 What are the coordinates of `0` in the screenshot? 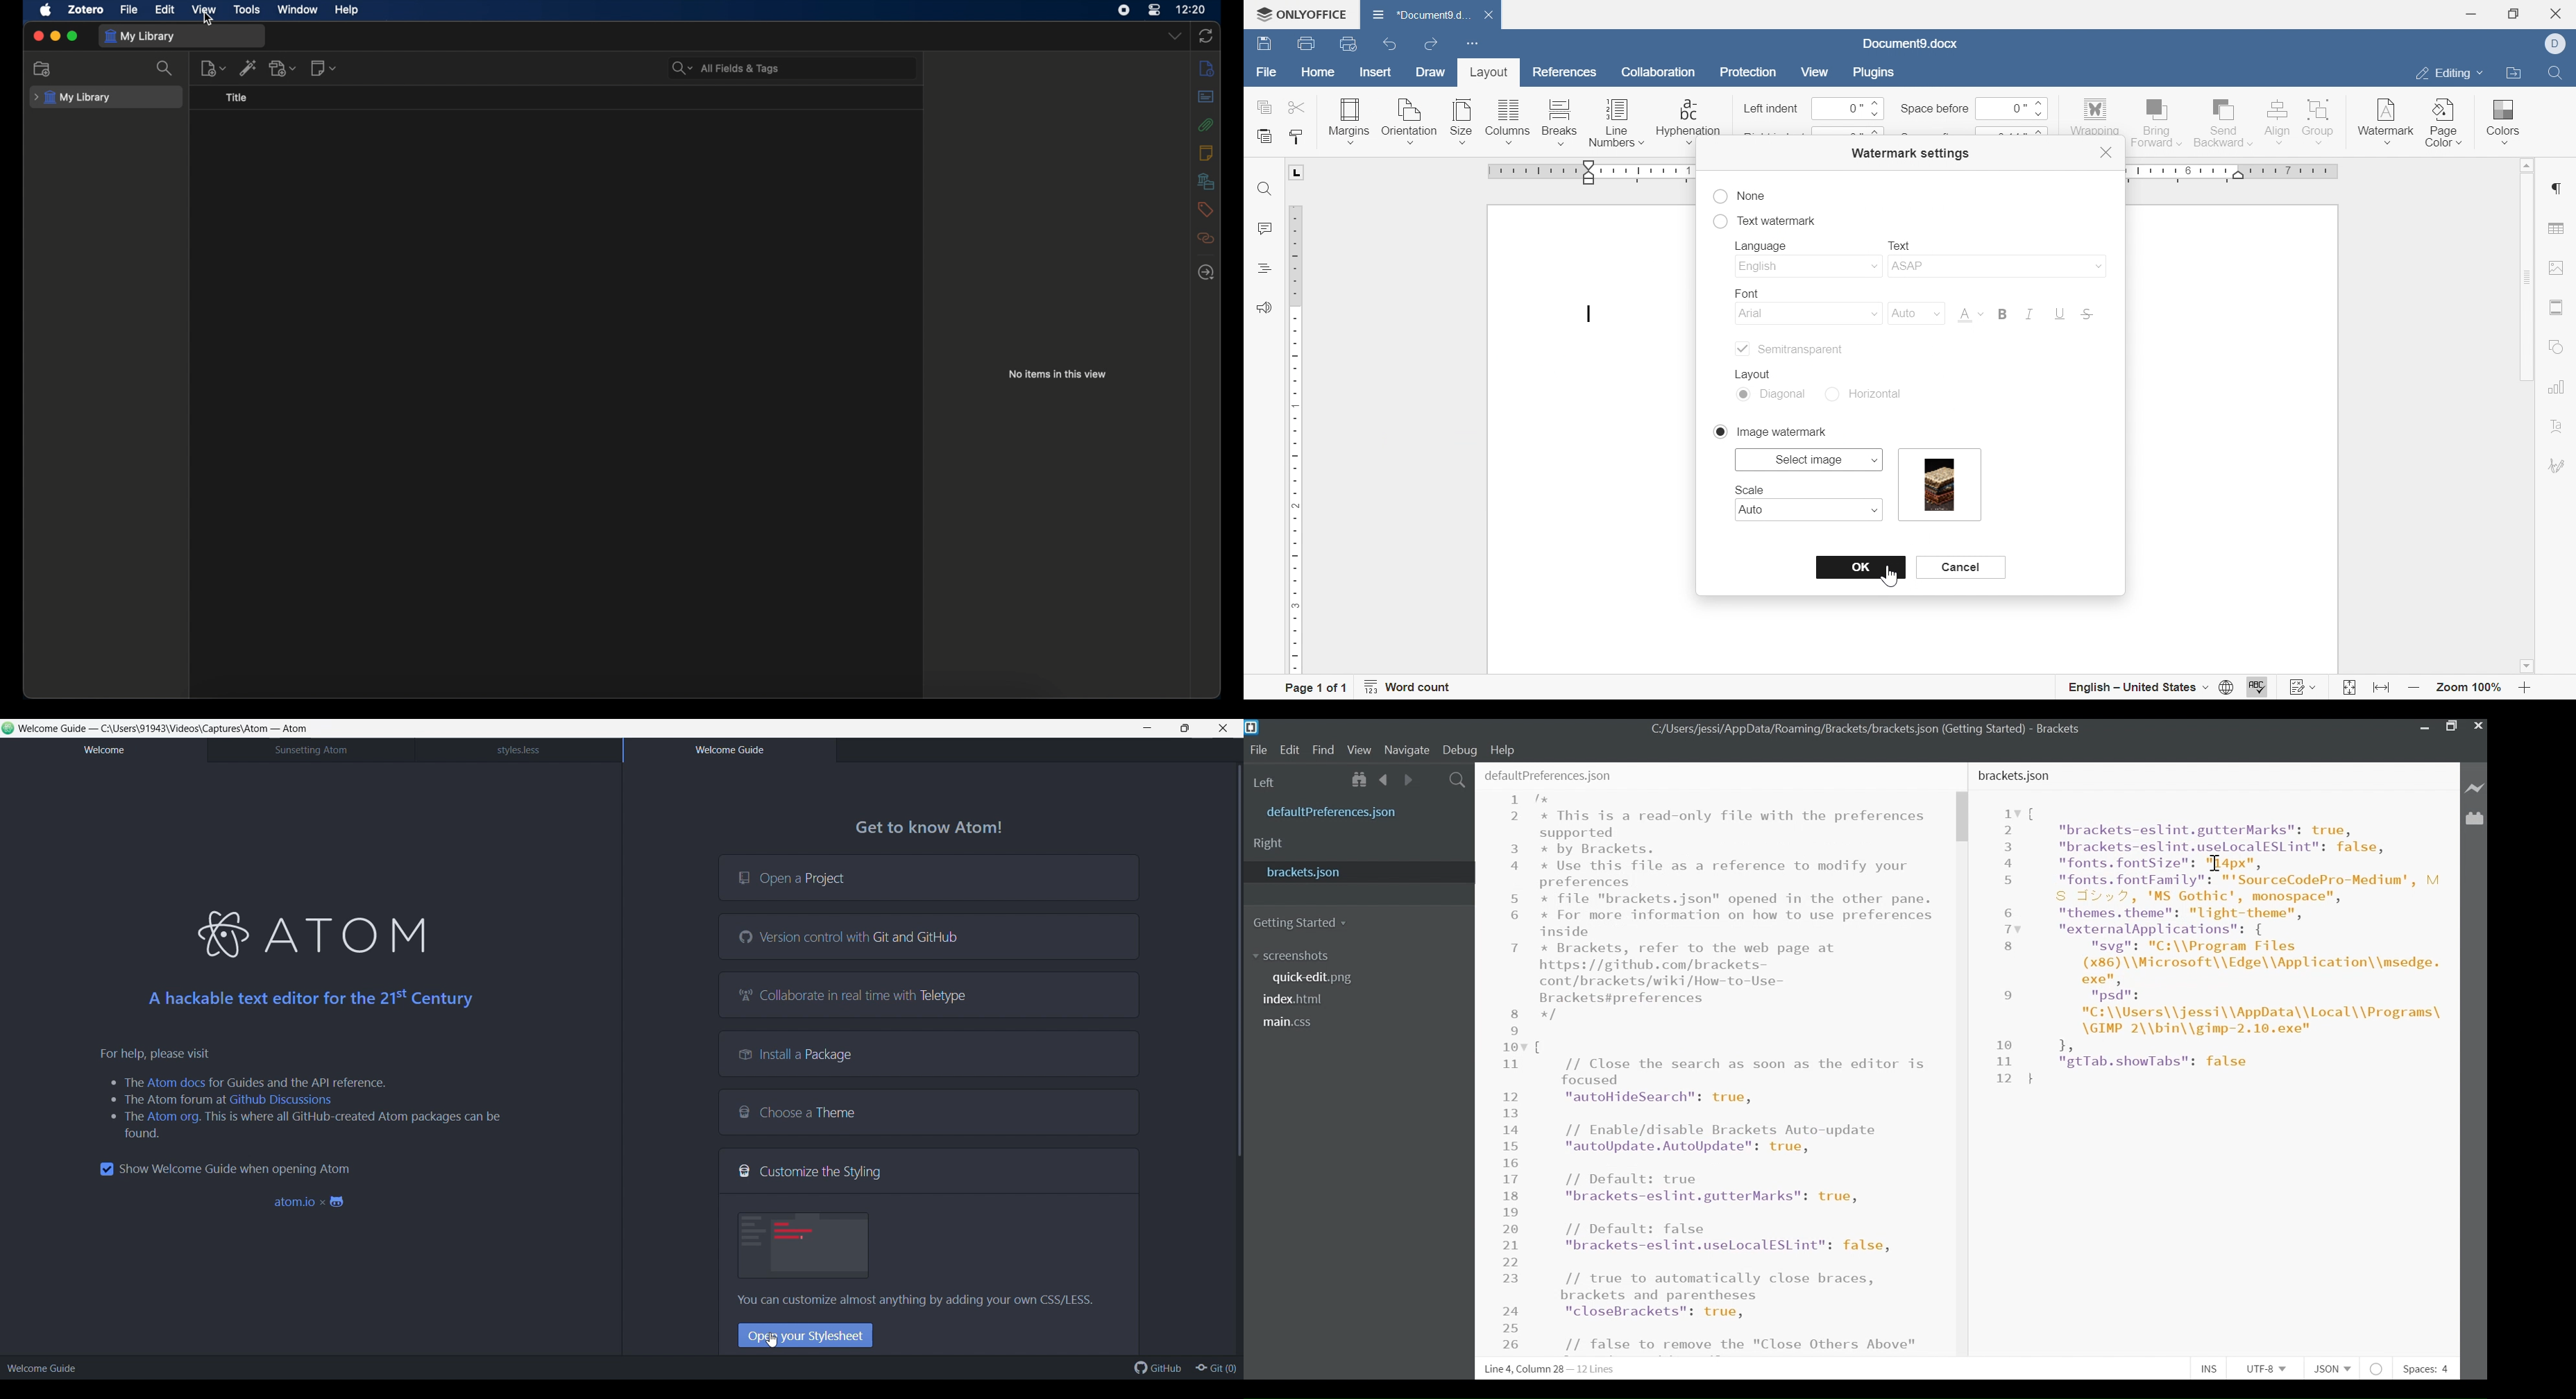 It's located at (2009, 108).